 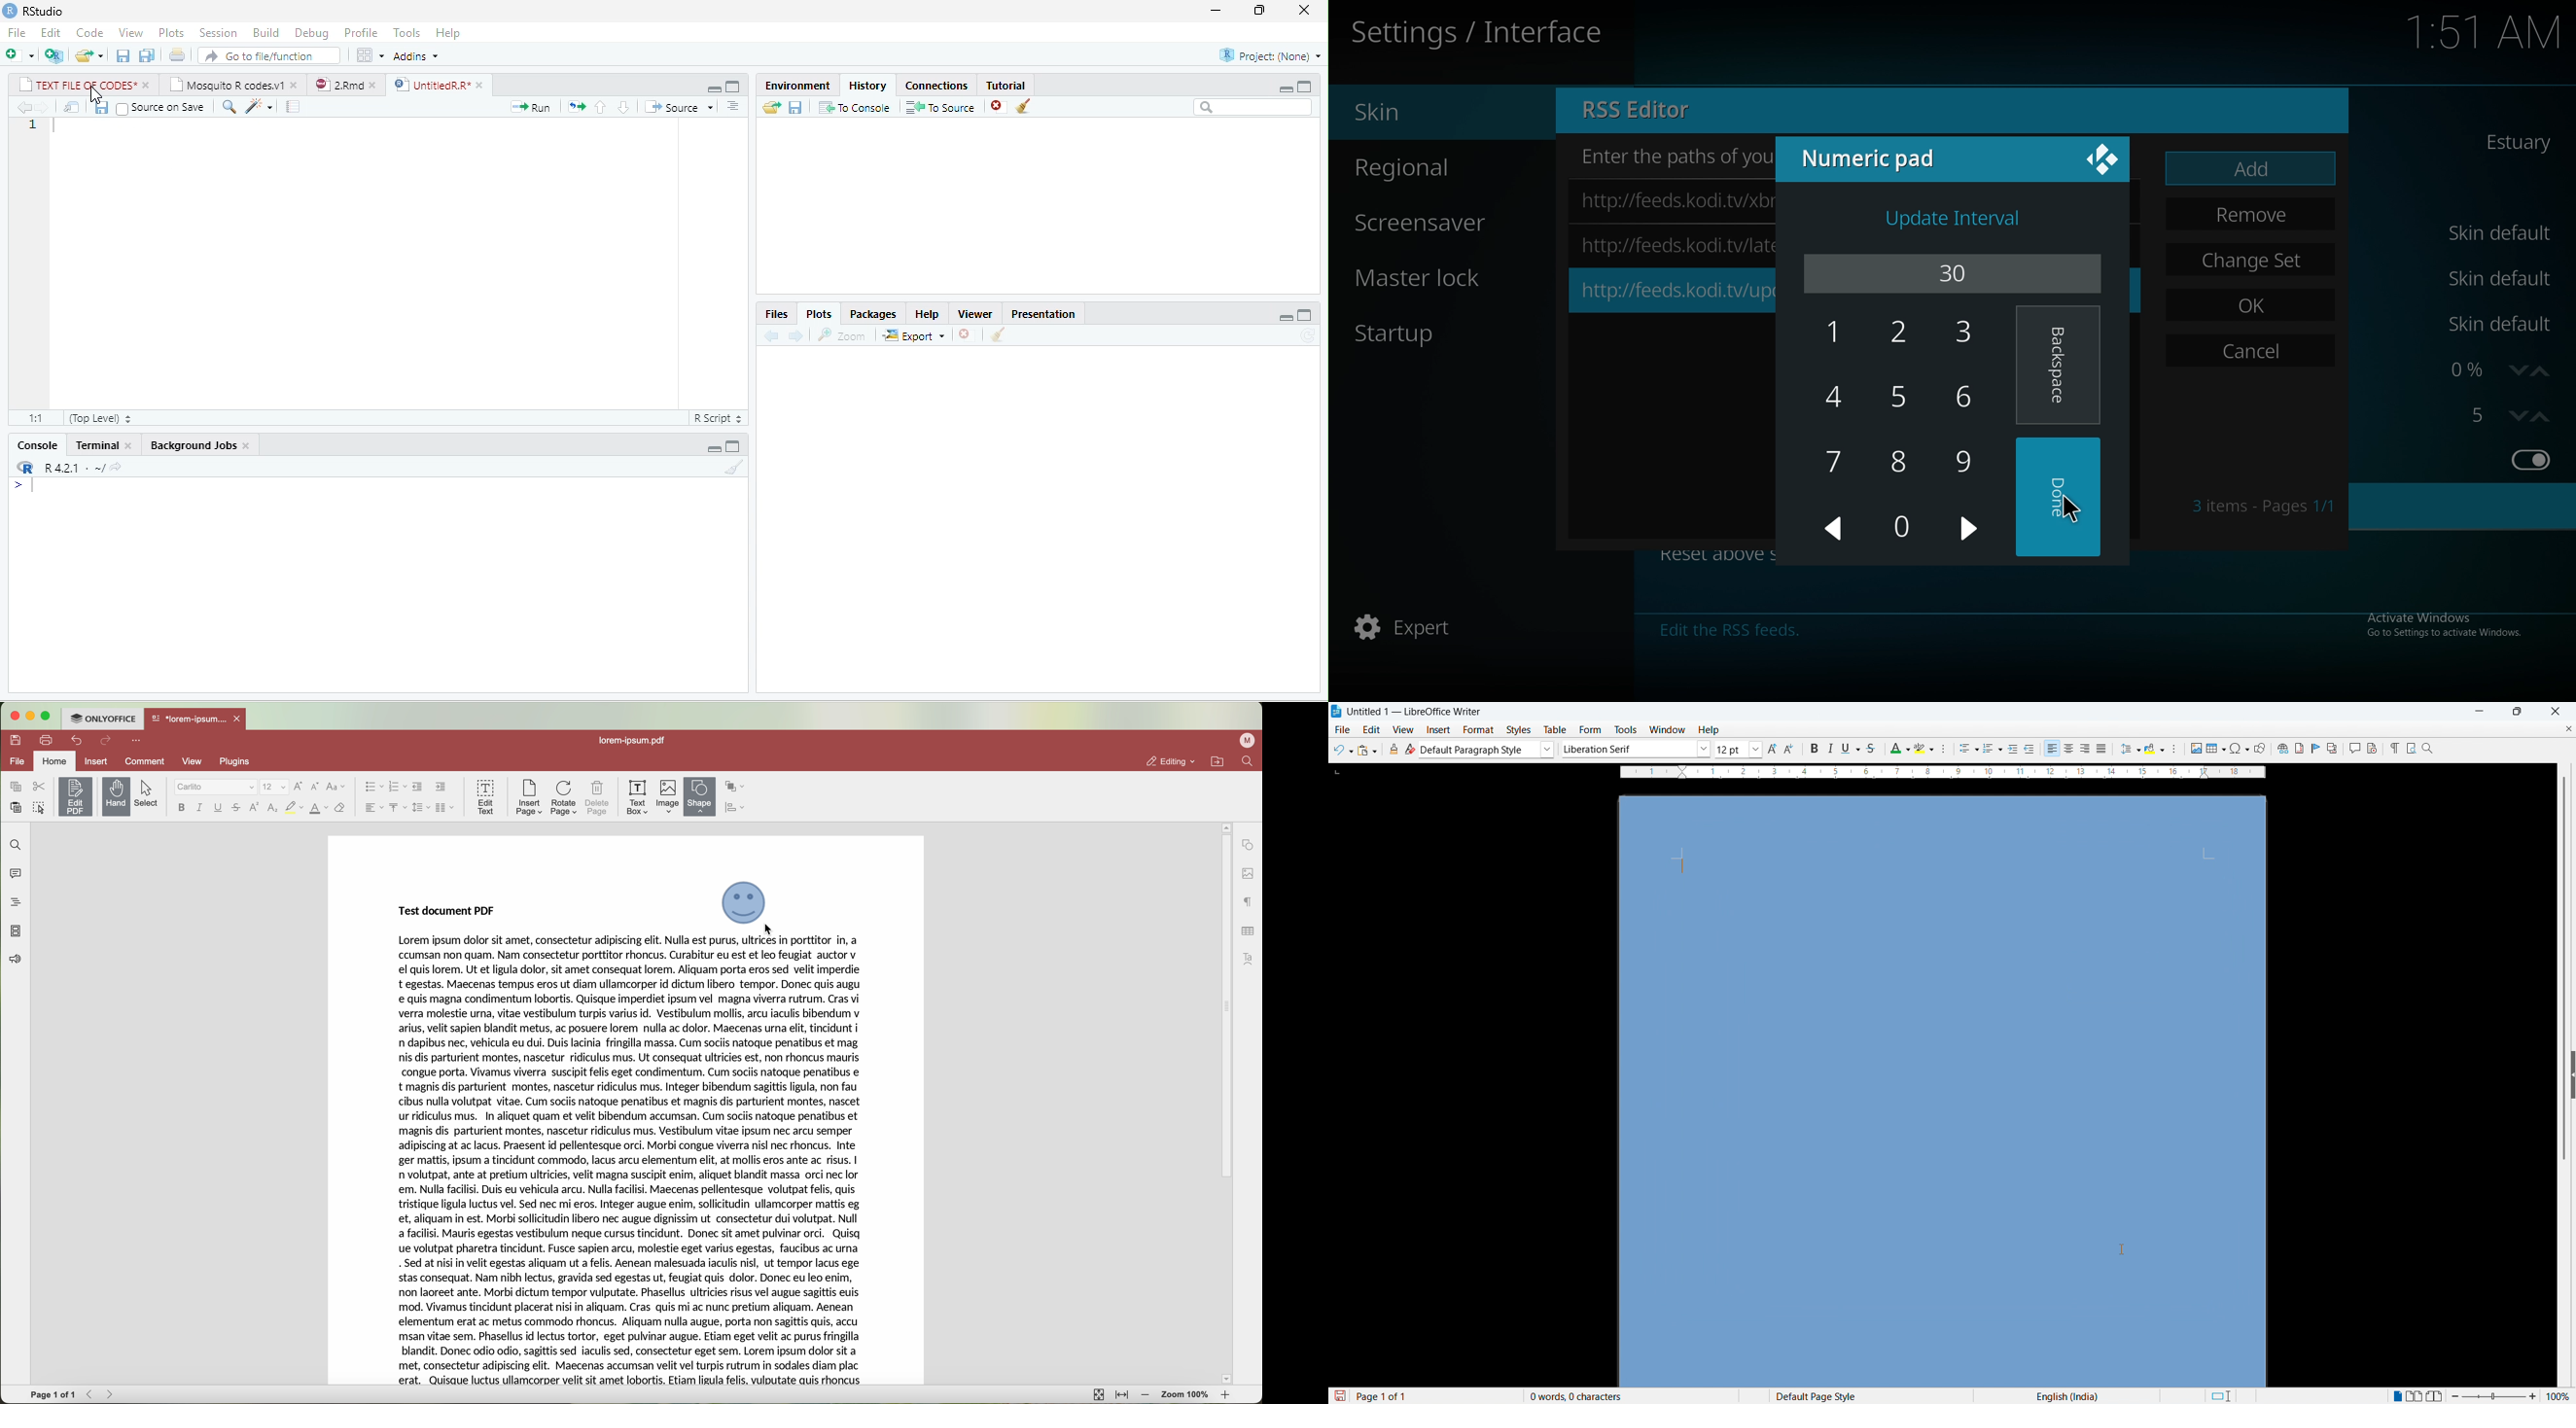 What do you see at coordinates (637, 796) in the screenshot?
I see `text box` at bounding box center [637, 796].